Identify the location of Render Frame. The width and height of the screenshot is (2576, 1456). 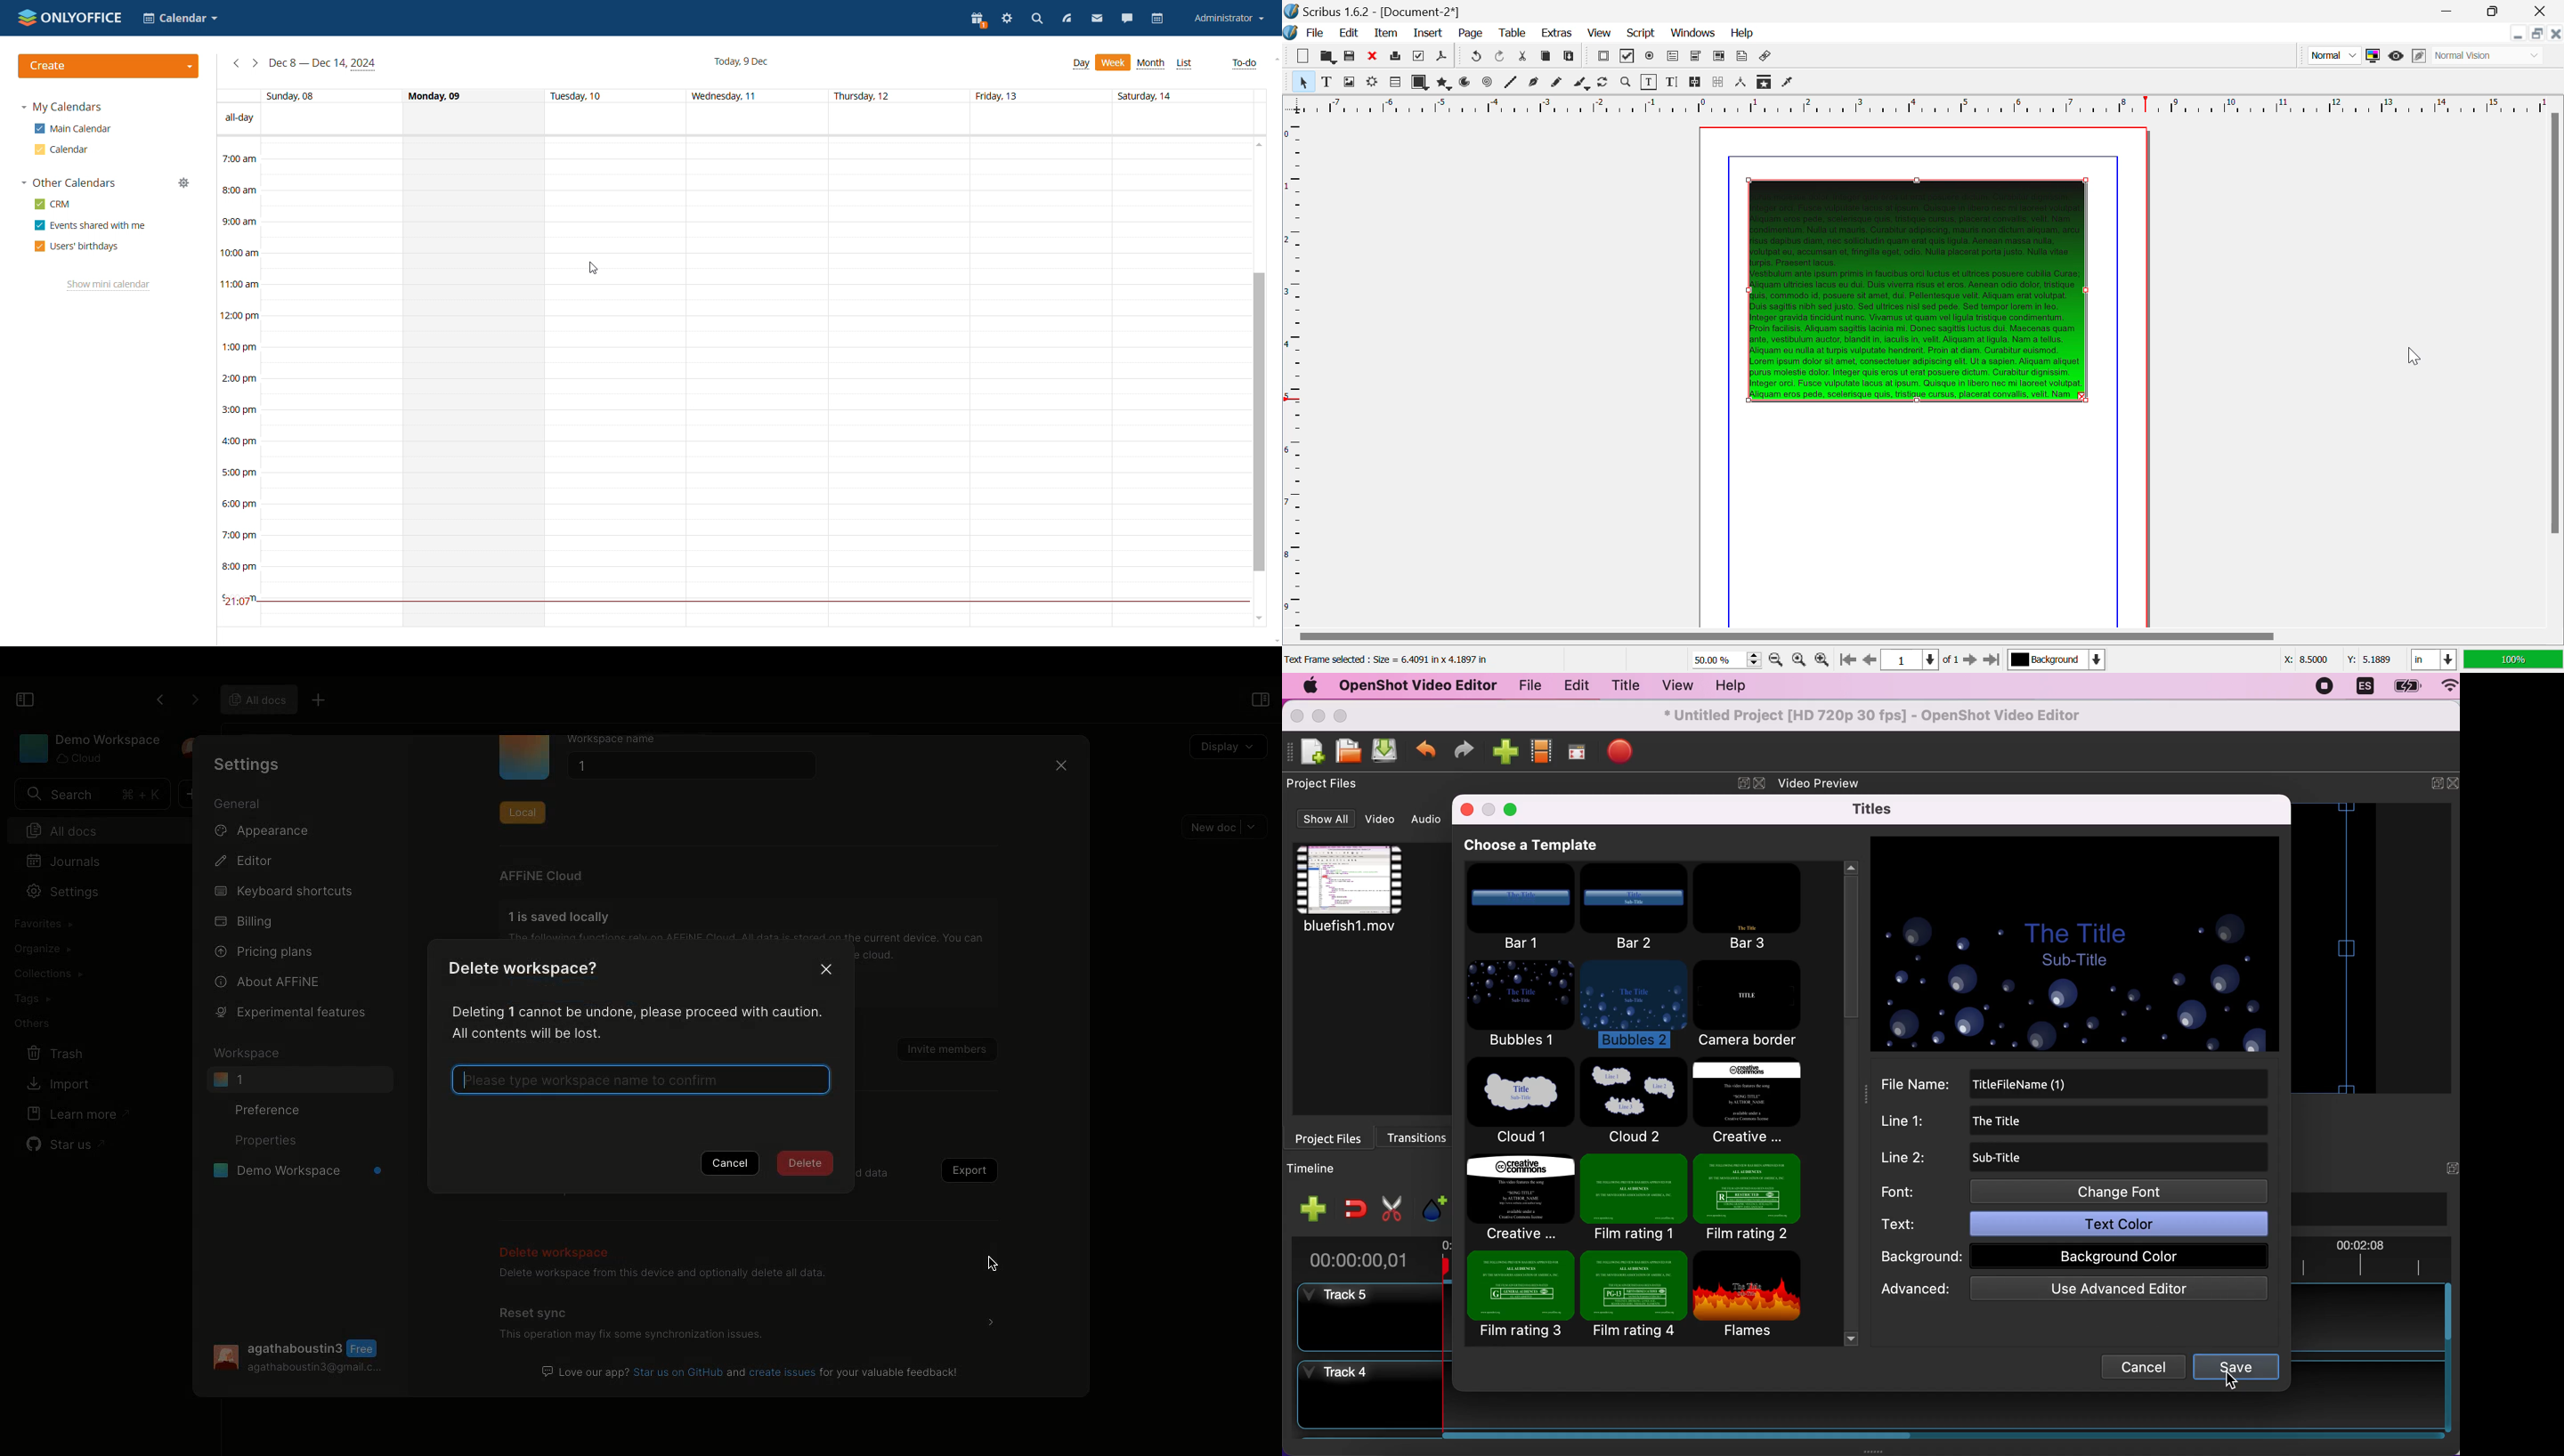
(1371, 83).